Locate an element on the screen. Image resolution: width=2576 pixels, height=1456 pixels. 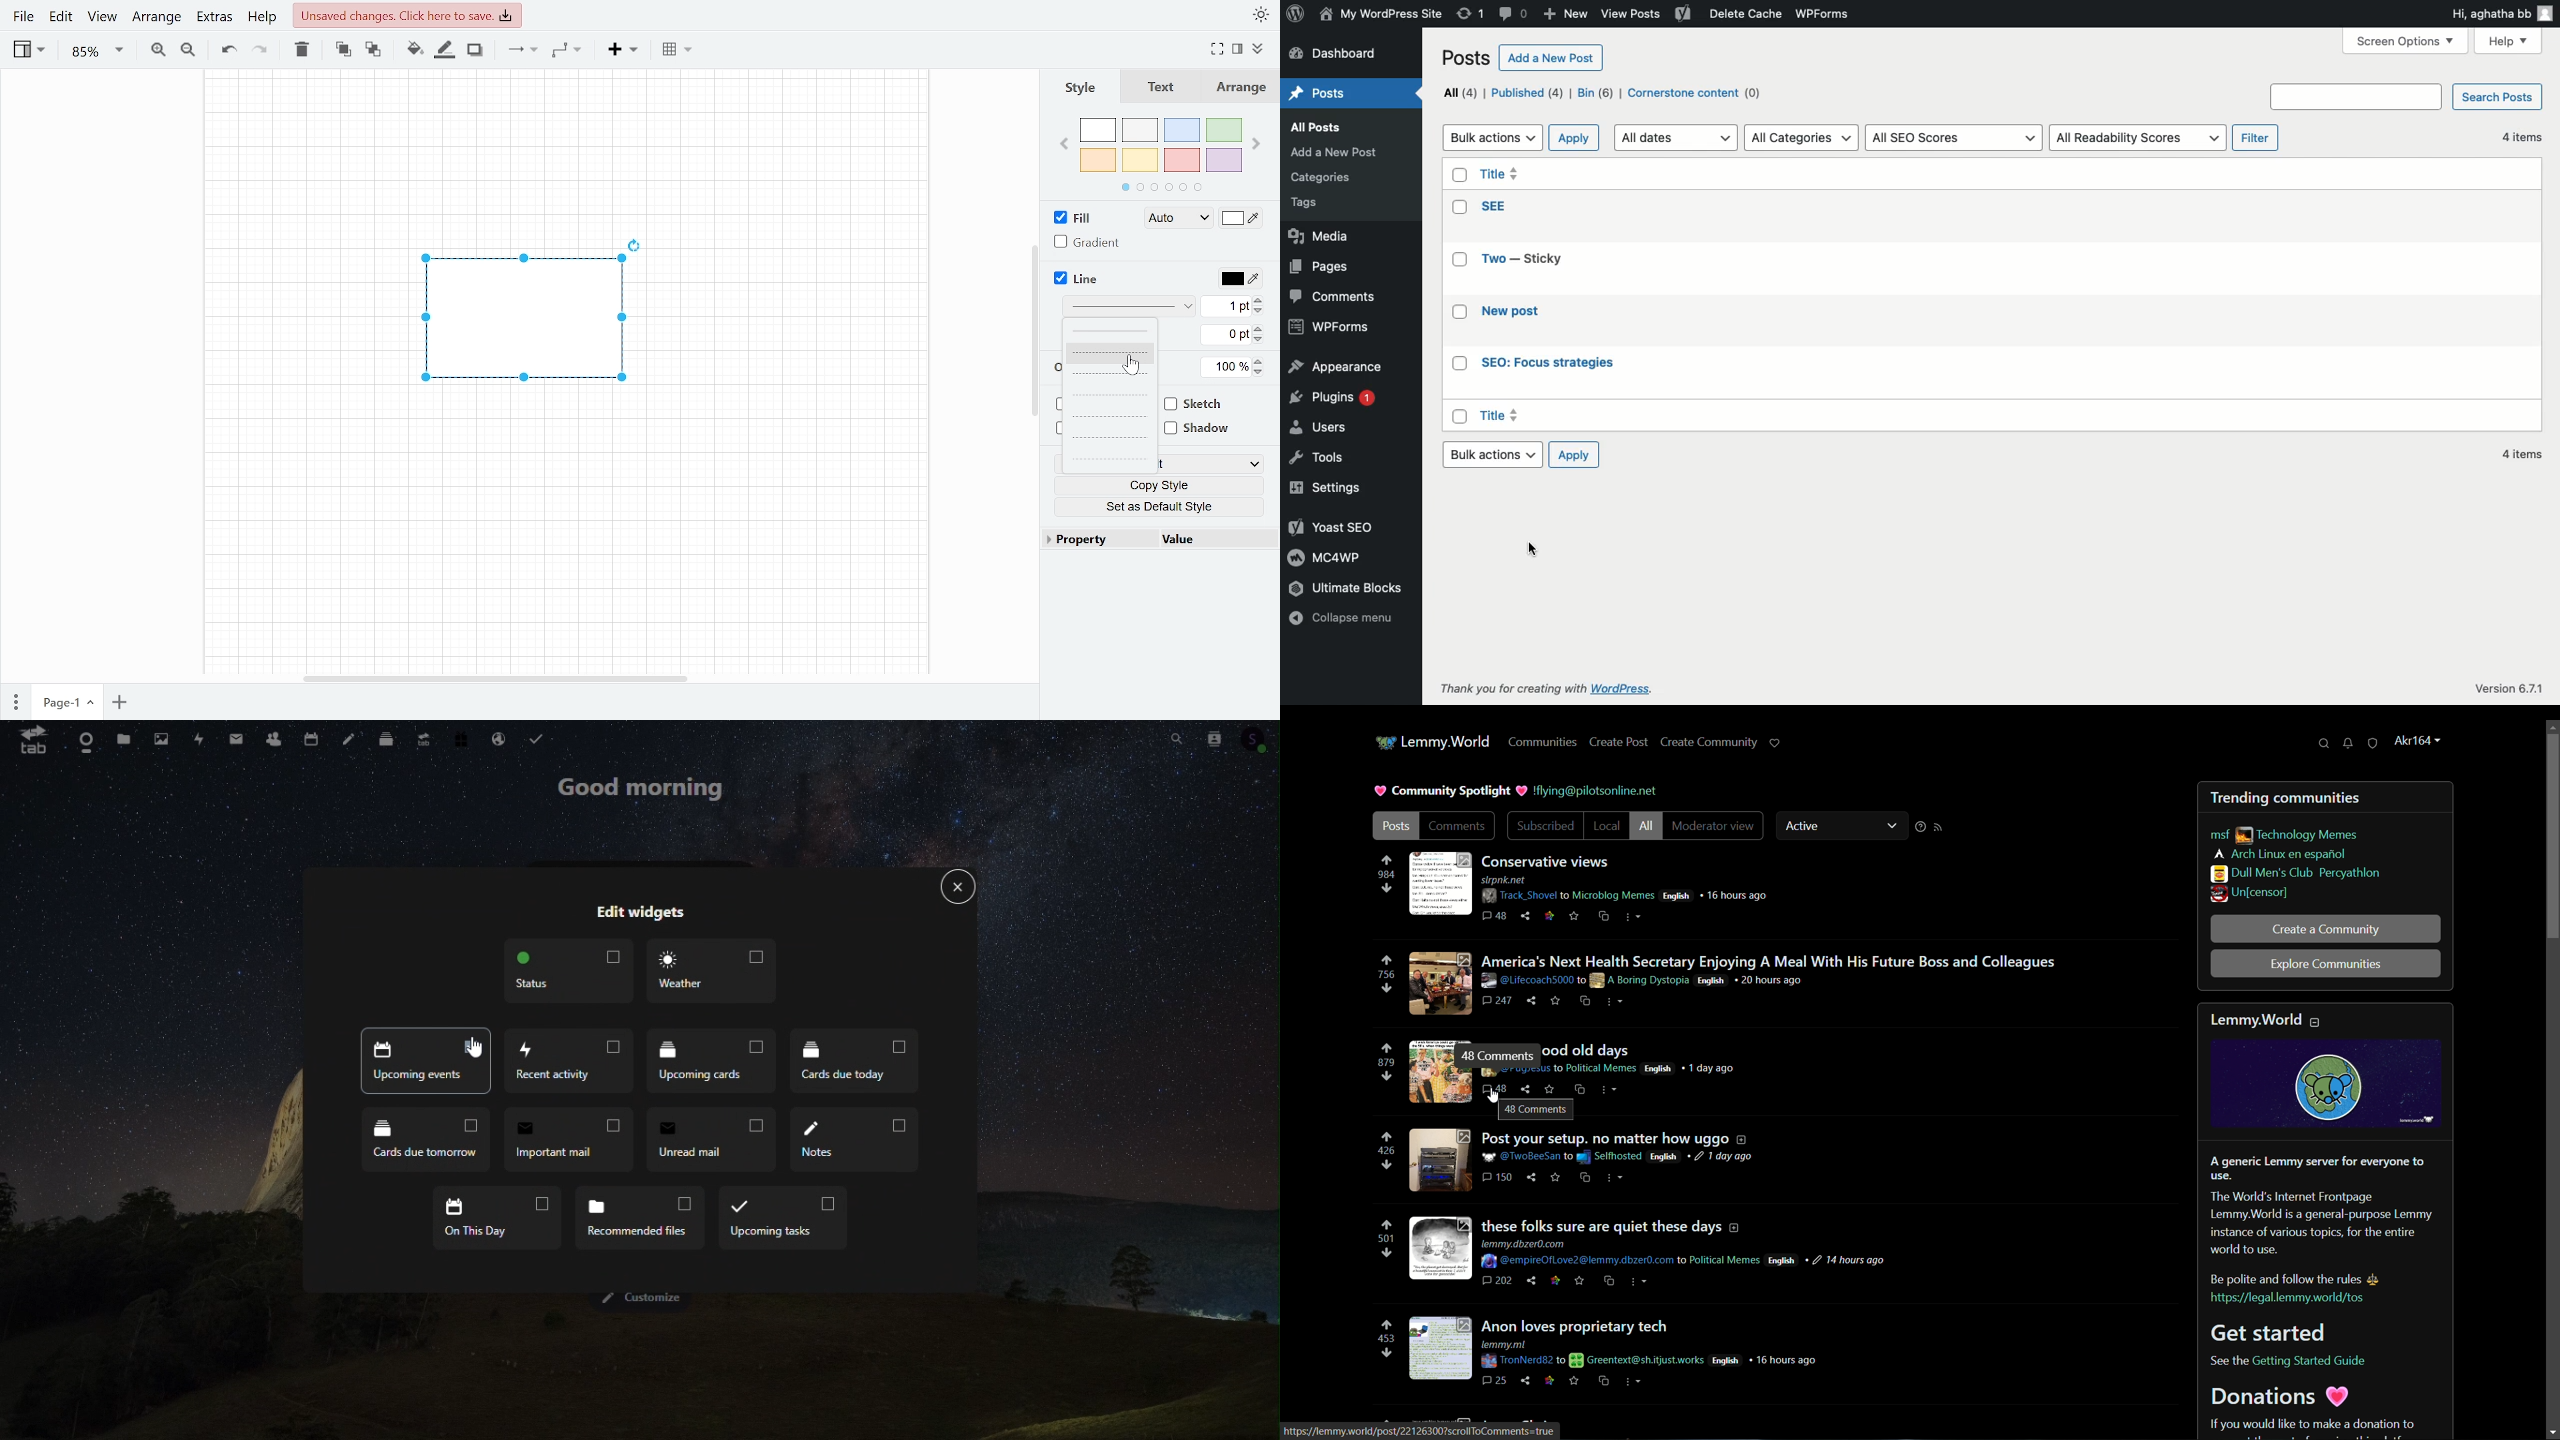
Apply is located at coordinates (1574, 137).